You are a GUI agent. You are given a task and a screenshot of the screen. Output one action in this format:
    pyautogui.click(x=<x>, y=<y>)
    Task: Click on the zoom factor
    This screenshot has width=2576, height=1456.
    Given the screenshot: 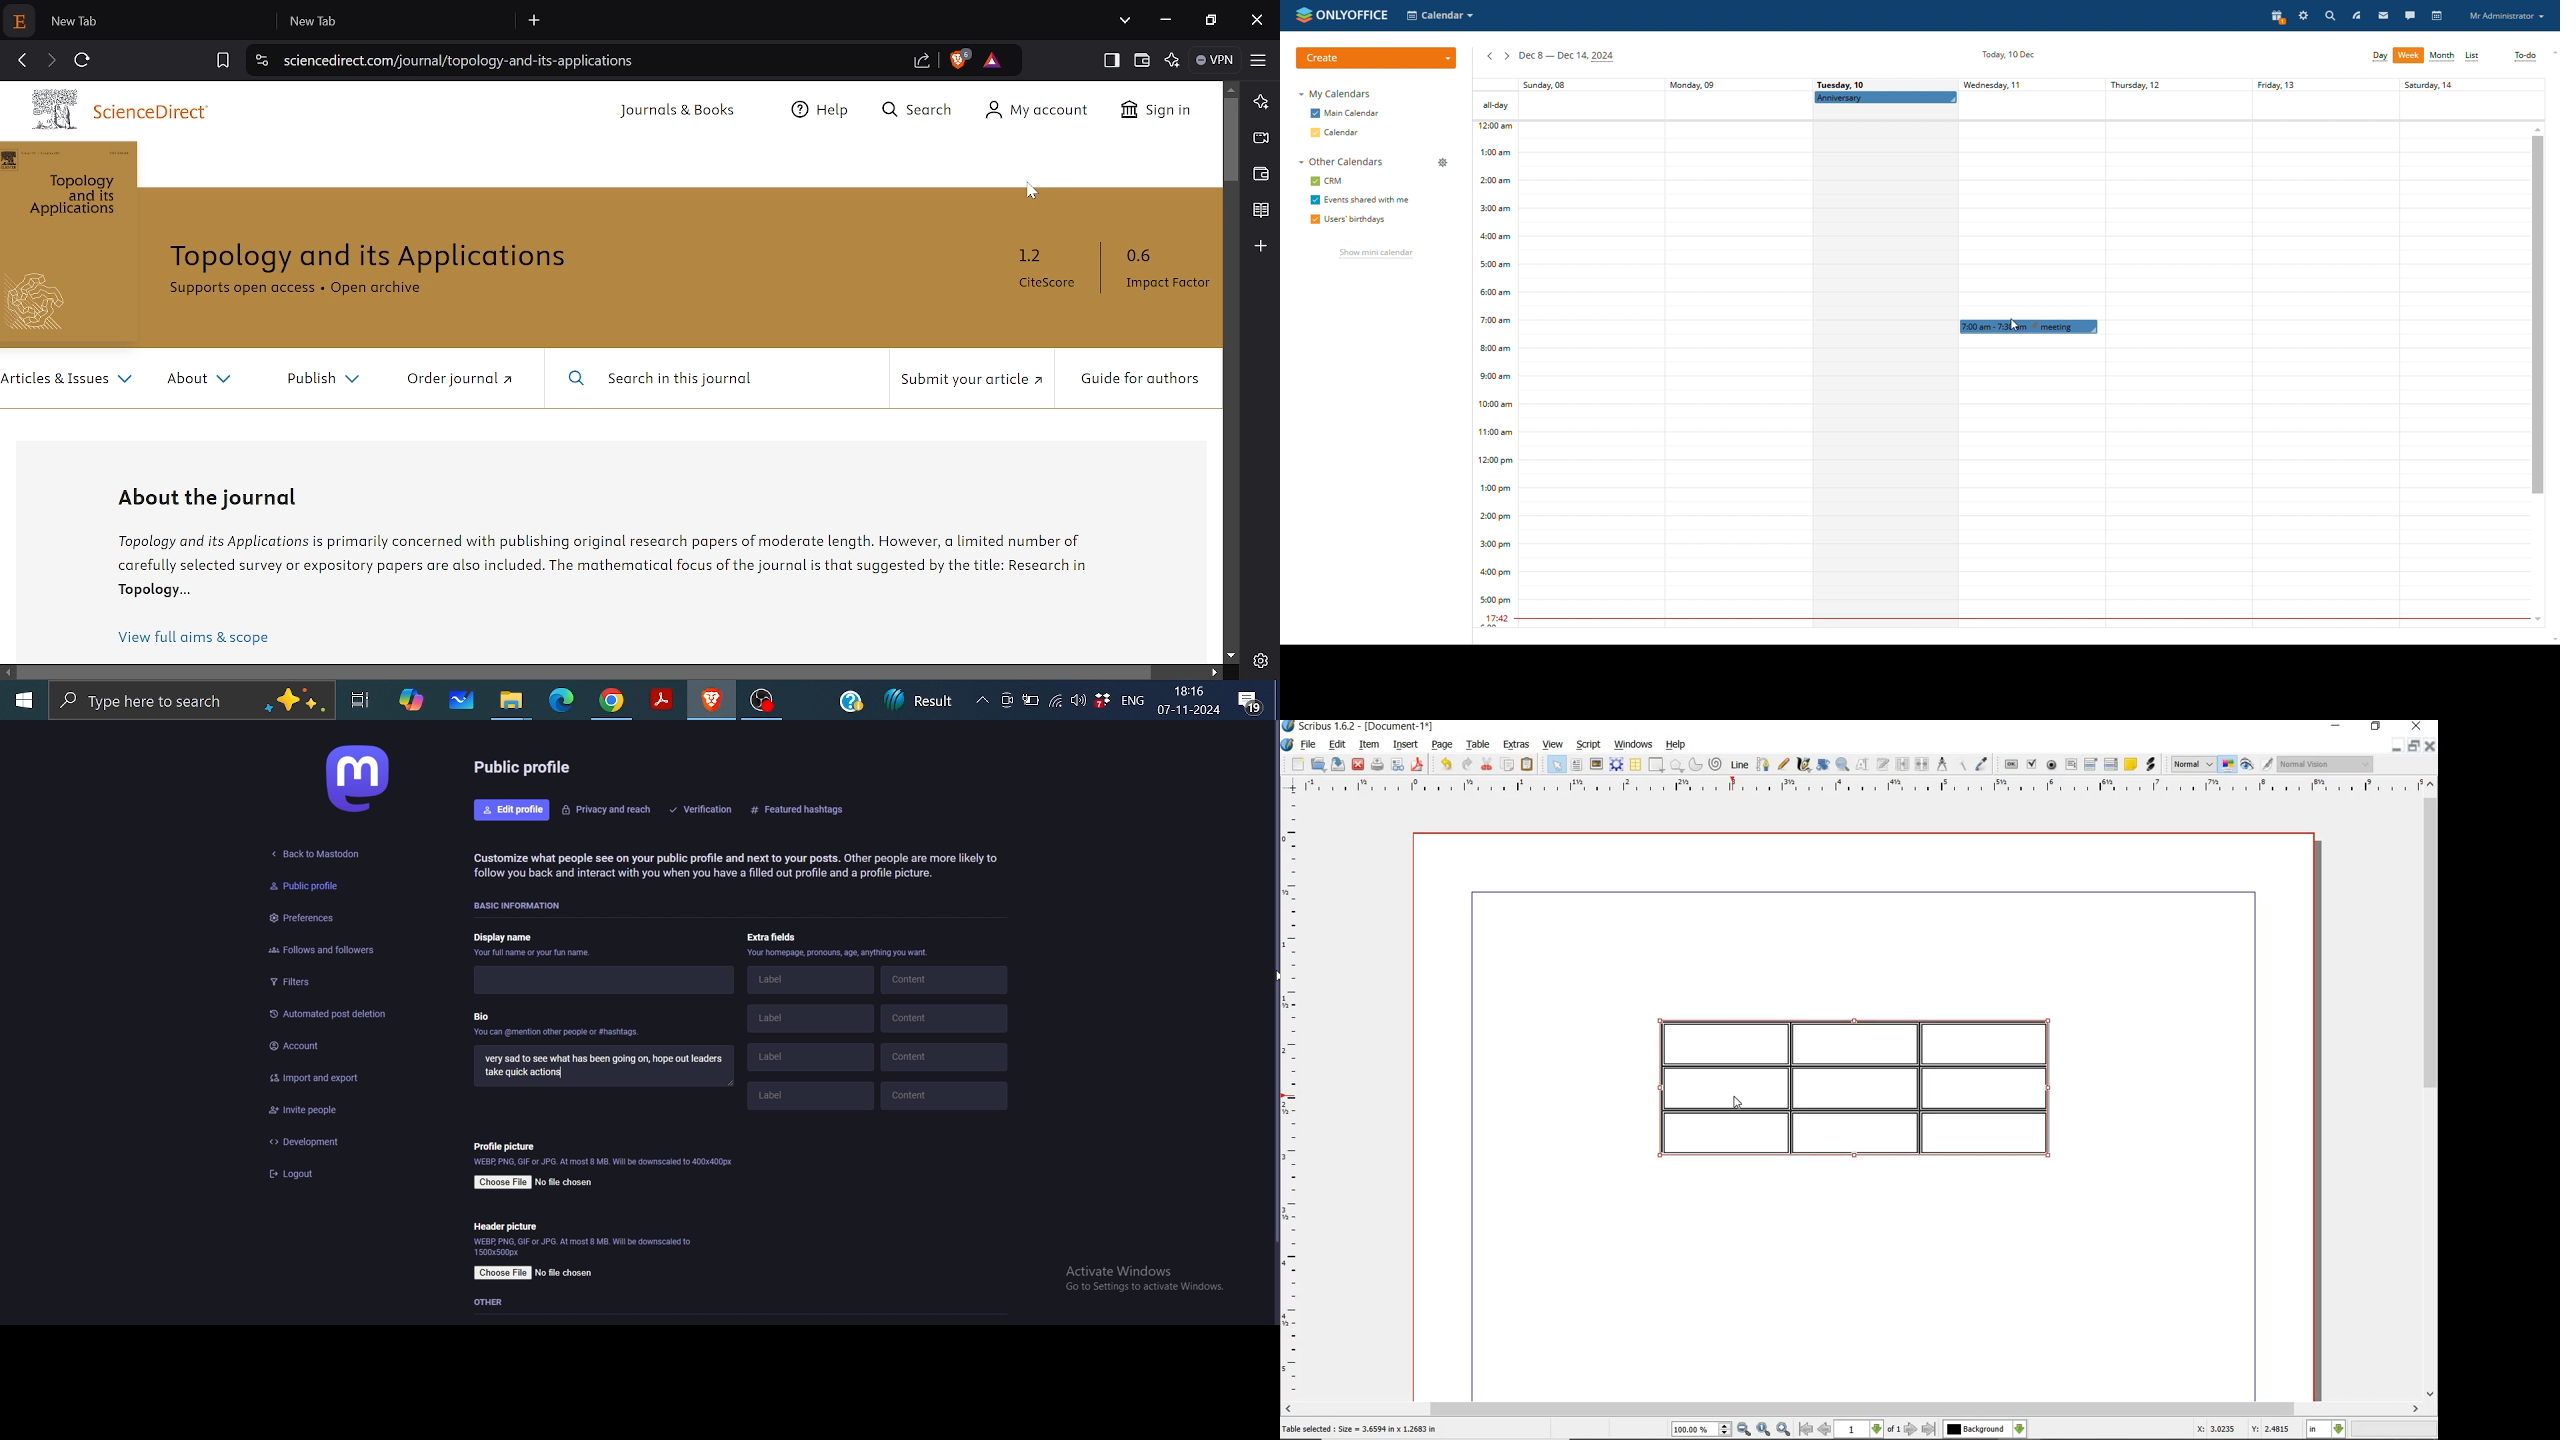 What is the action you would take?
    pyautogui.click(x=2394, y=1430)
    